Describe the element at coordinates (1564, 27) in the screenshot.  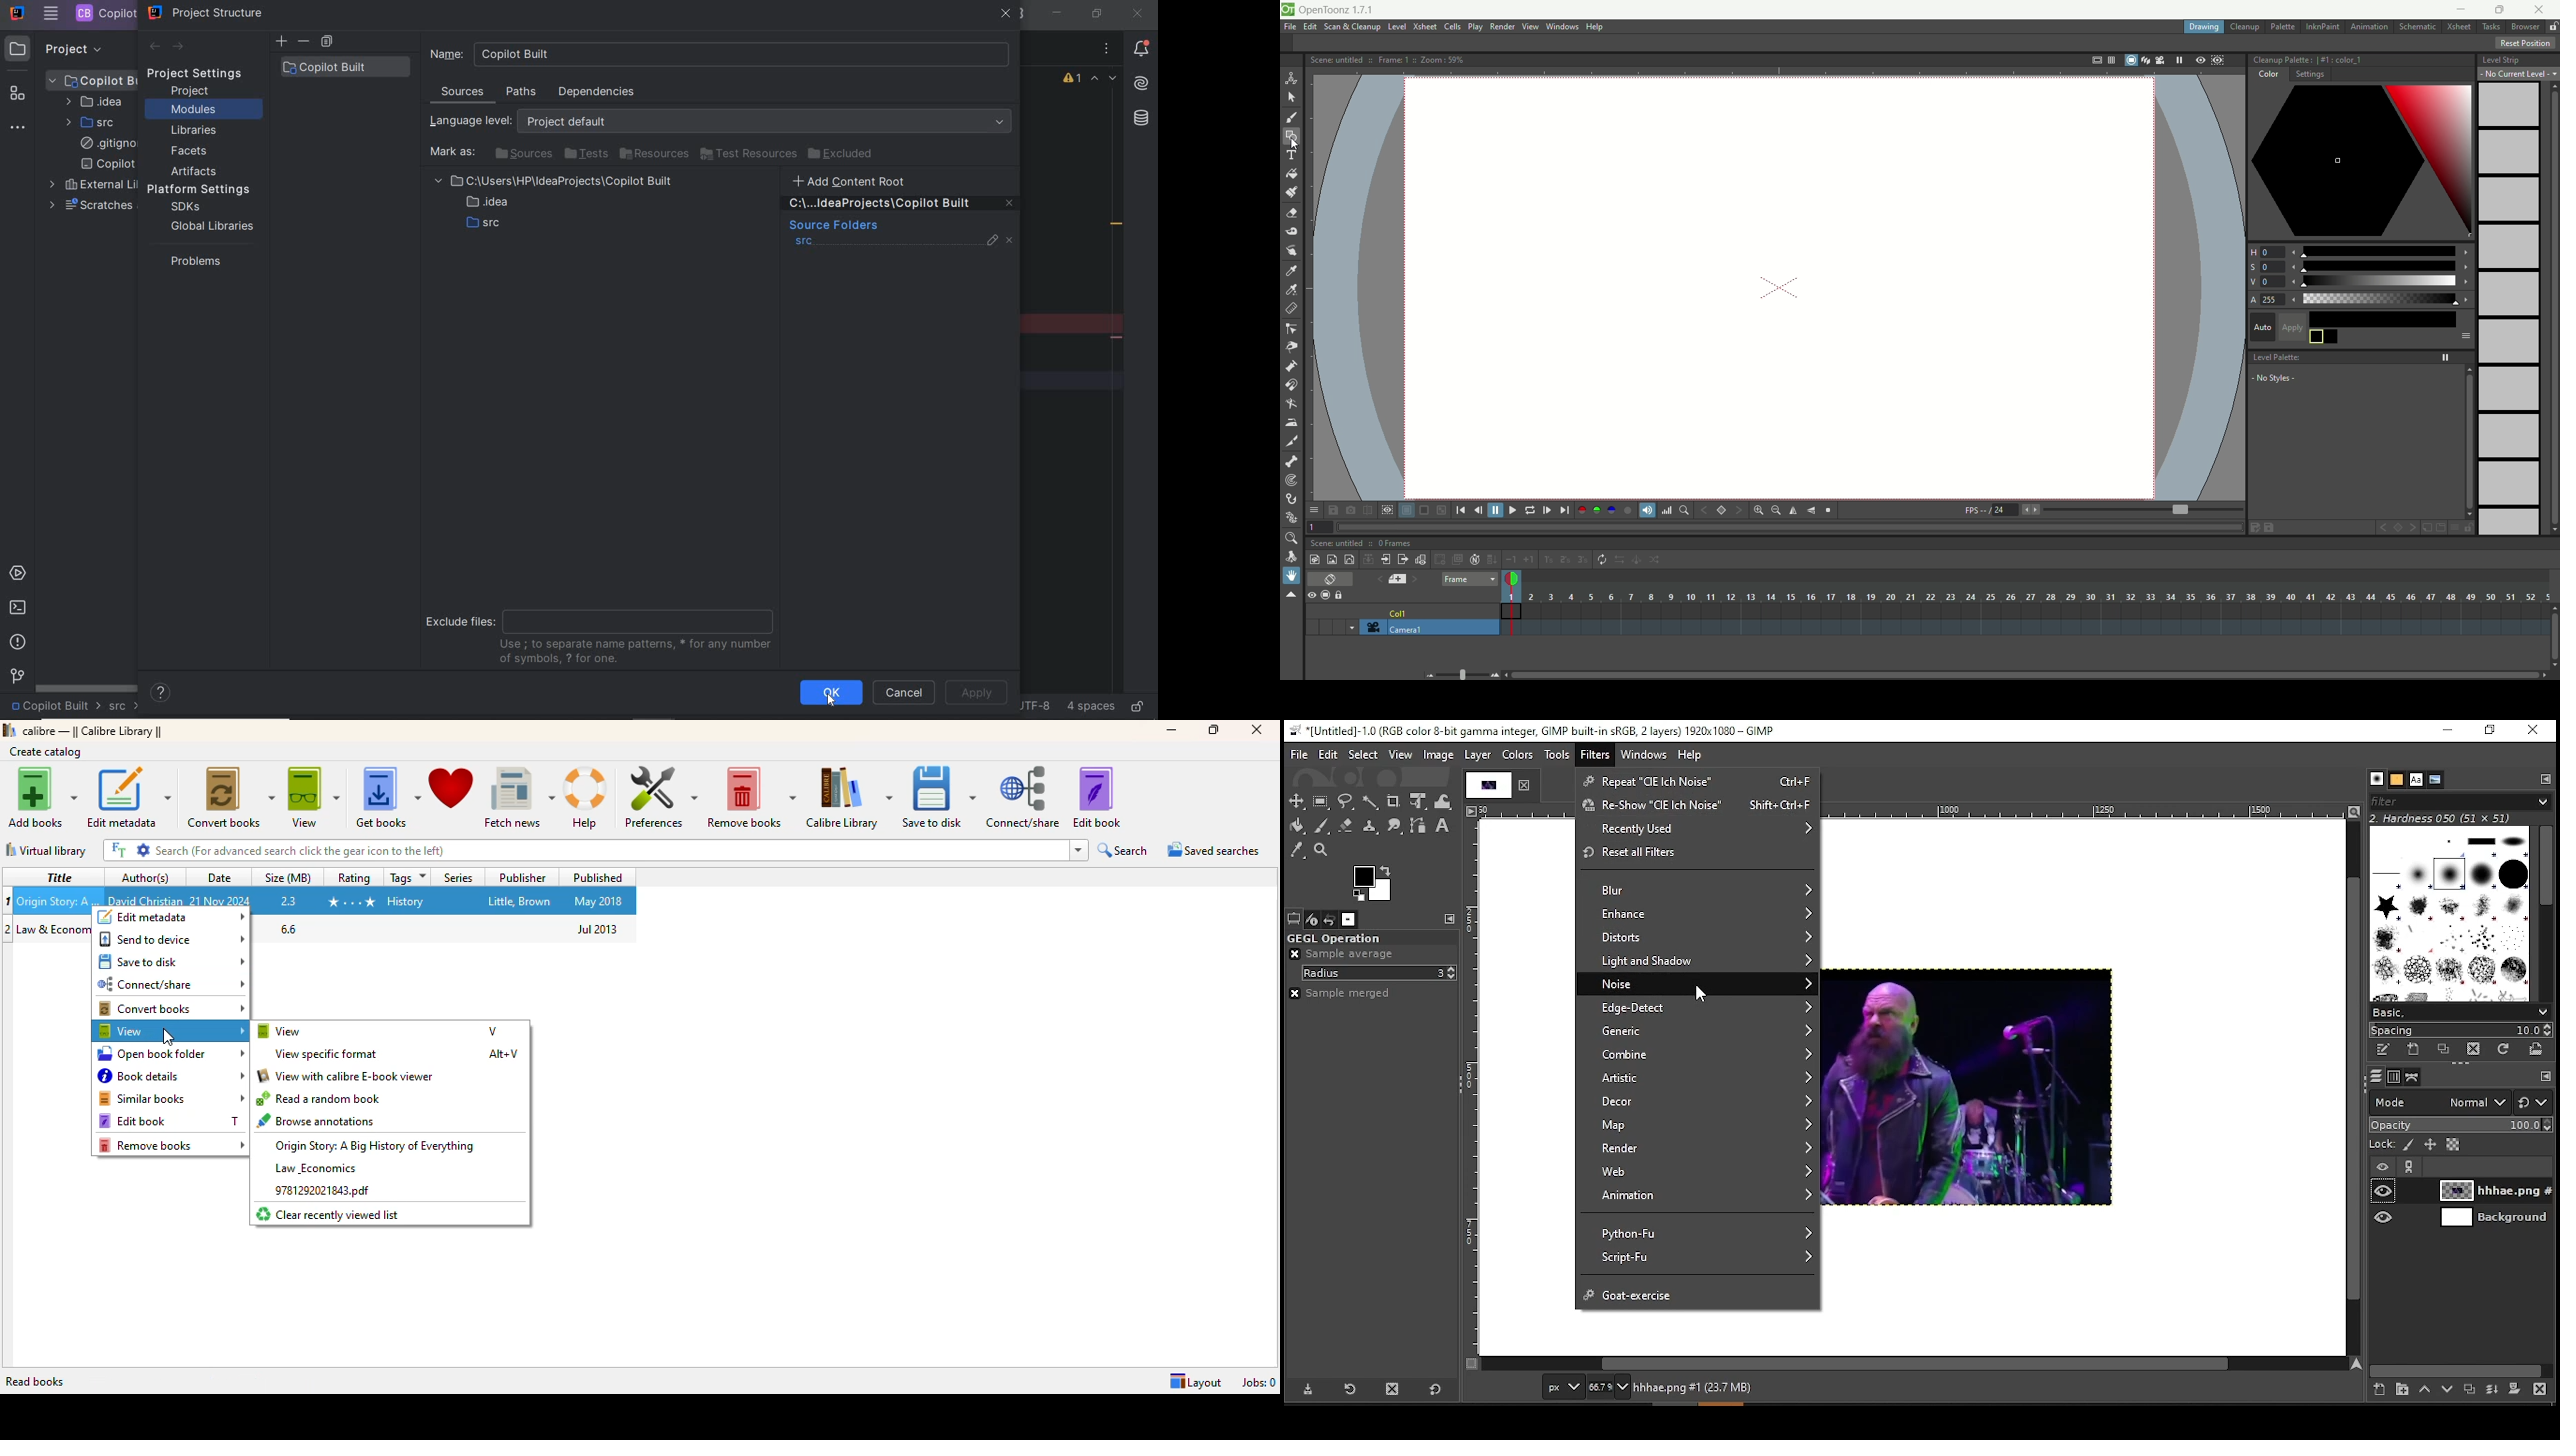
I see `windows` at that location.